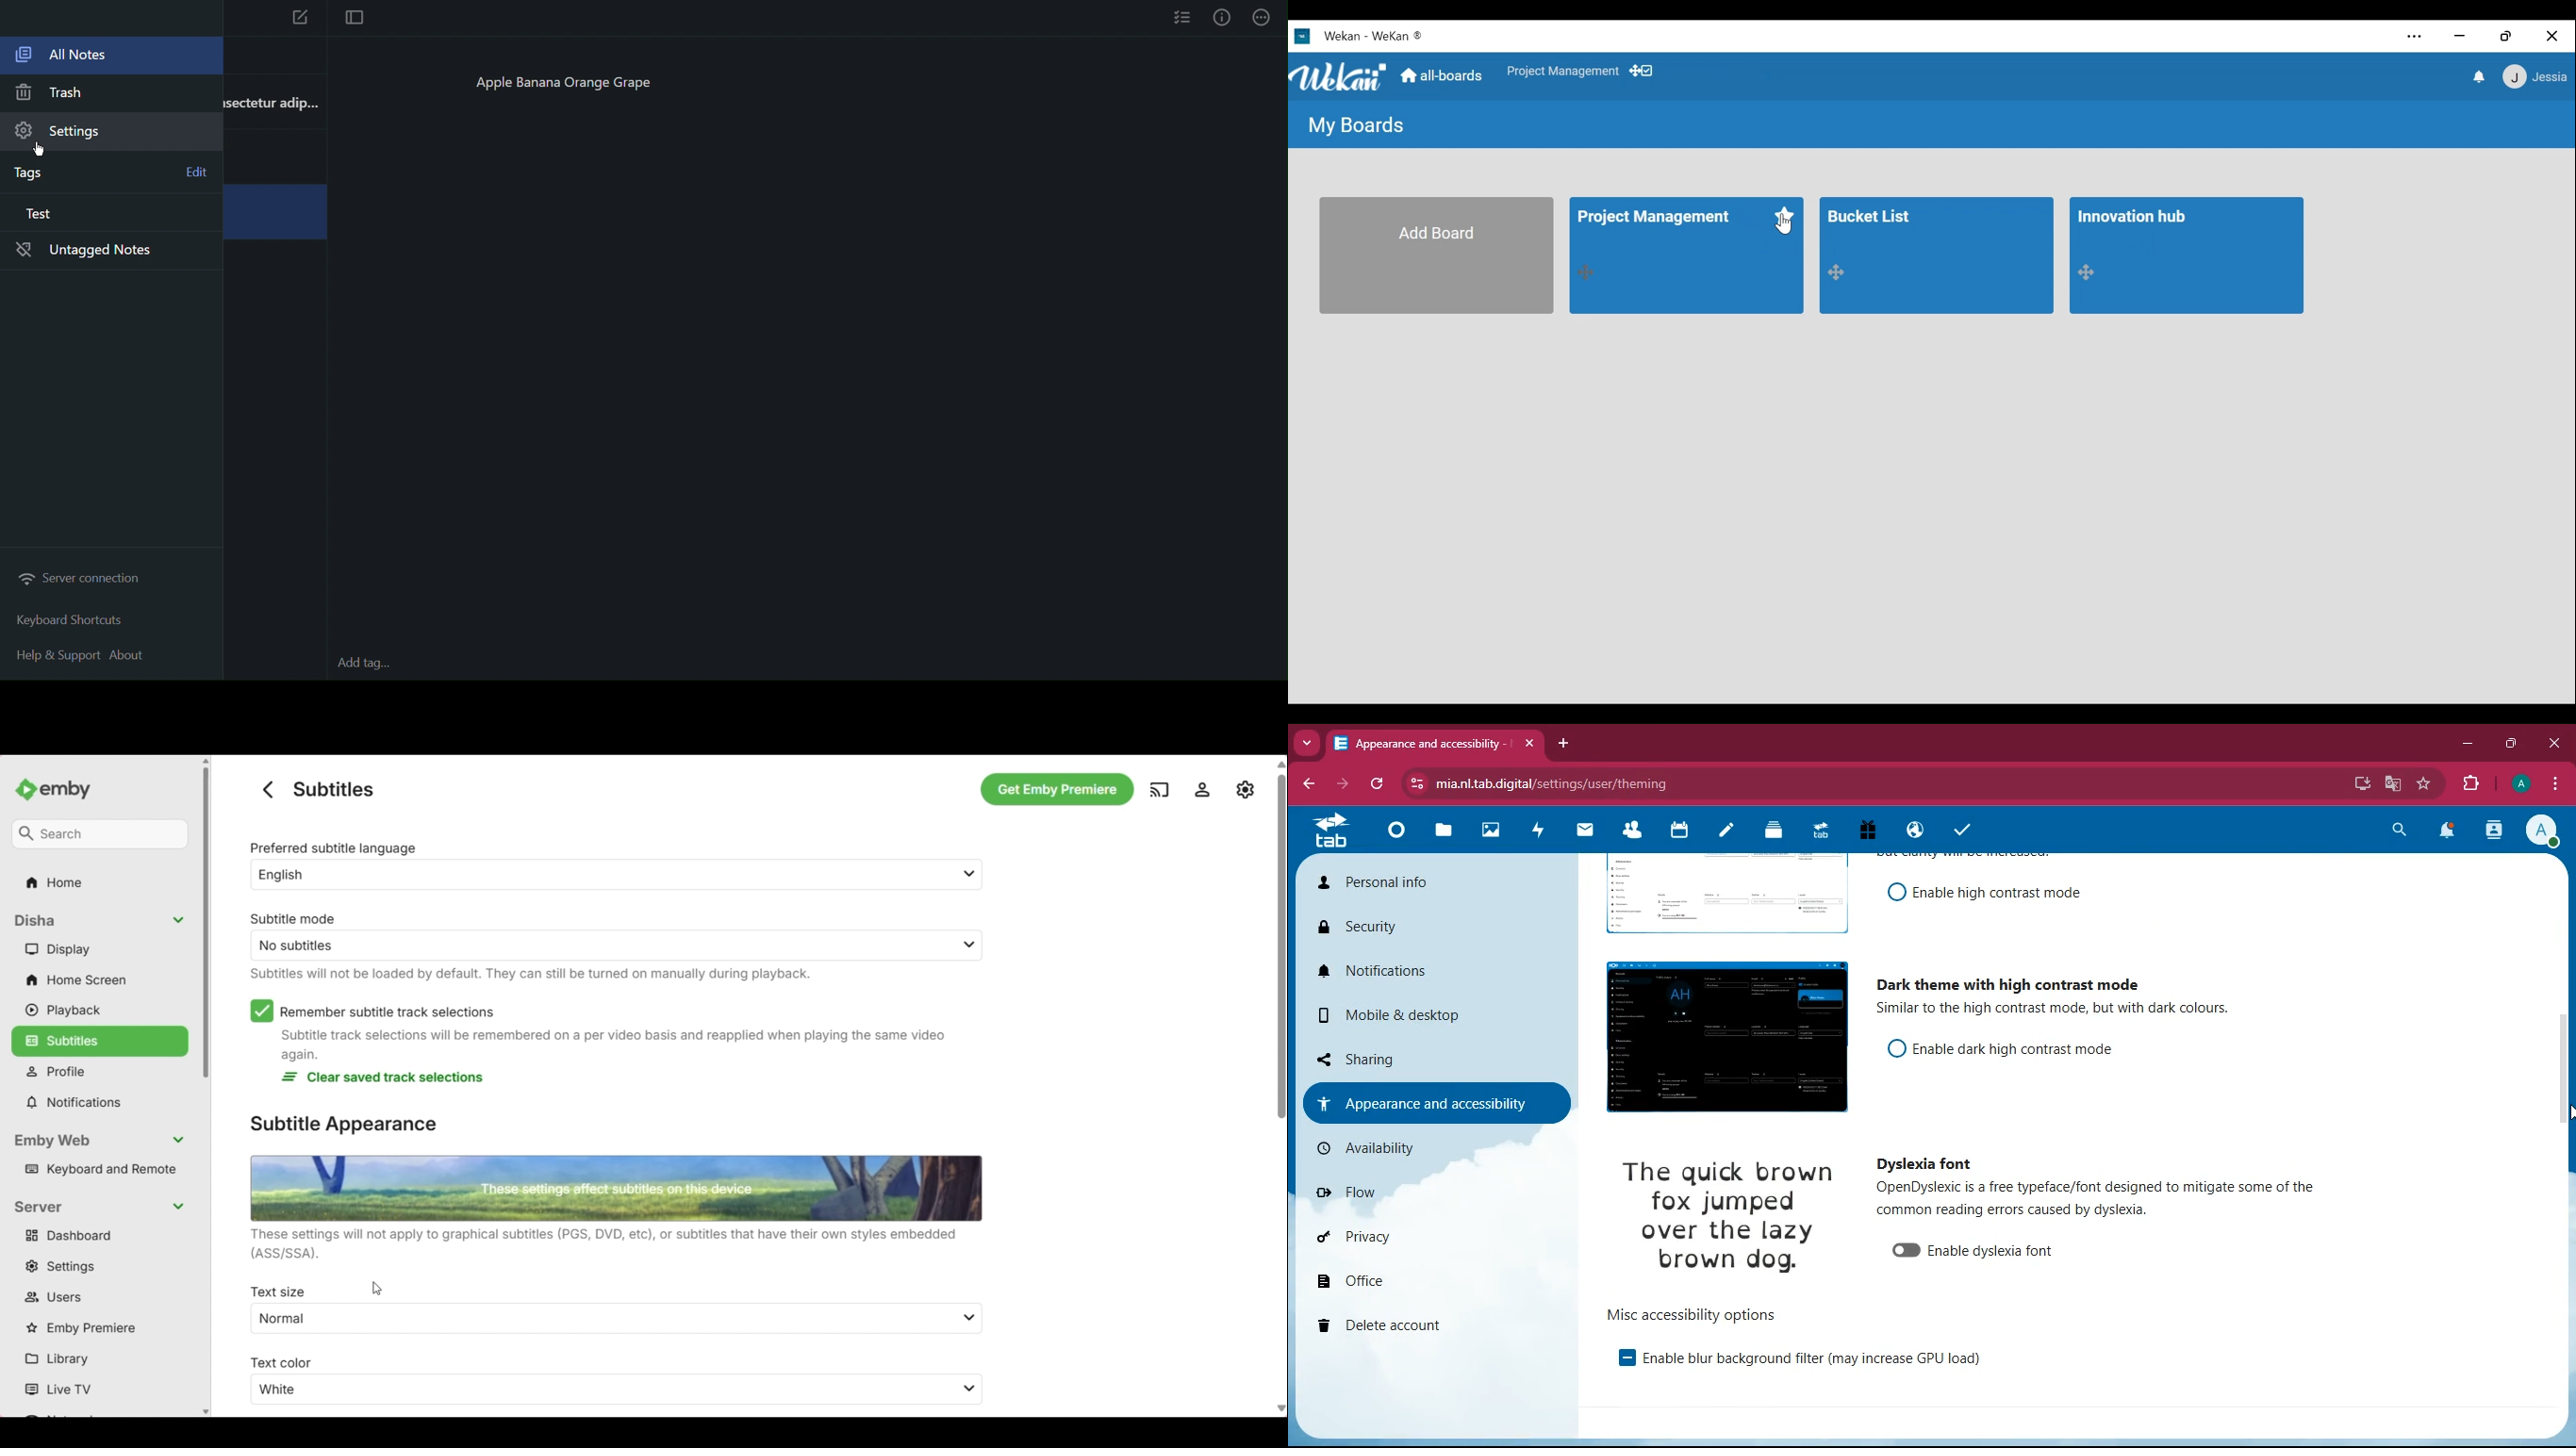  I want to click on profile, so click(2518, 785).